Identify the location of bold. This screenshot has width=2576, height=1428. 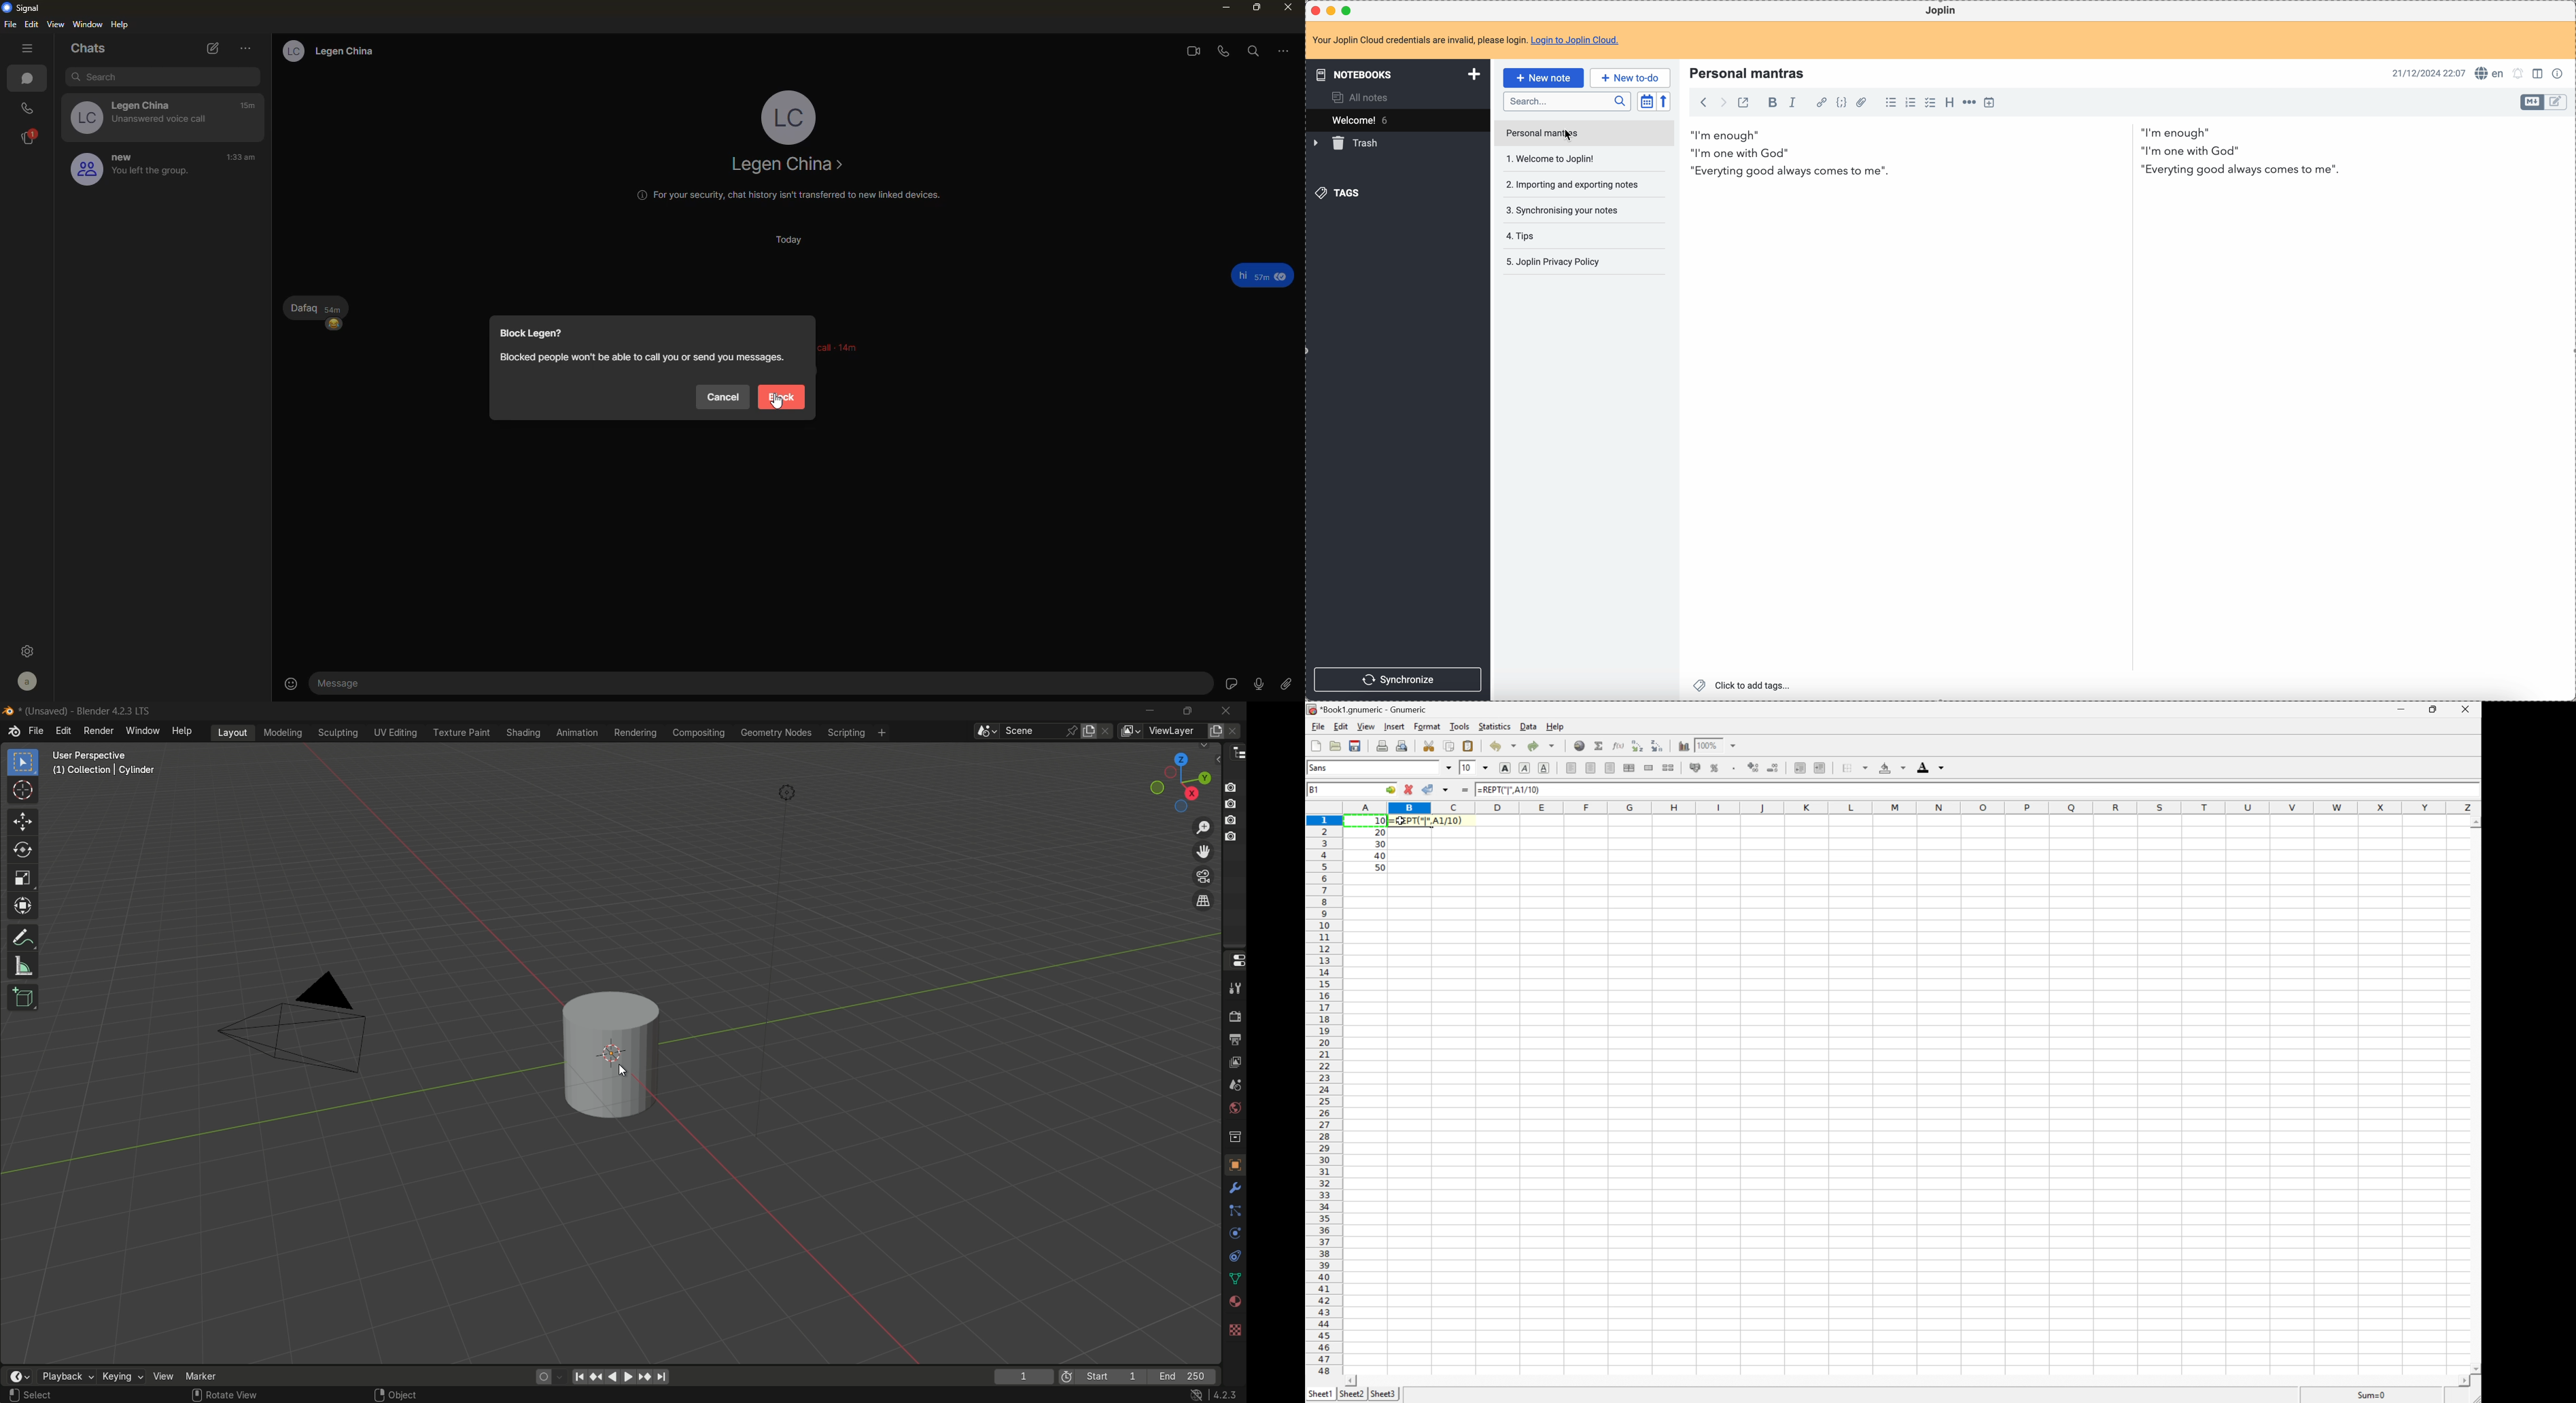
(1772, 103).